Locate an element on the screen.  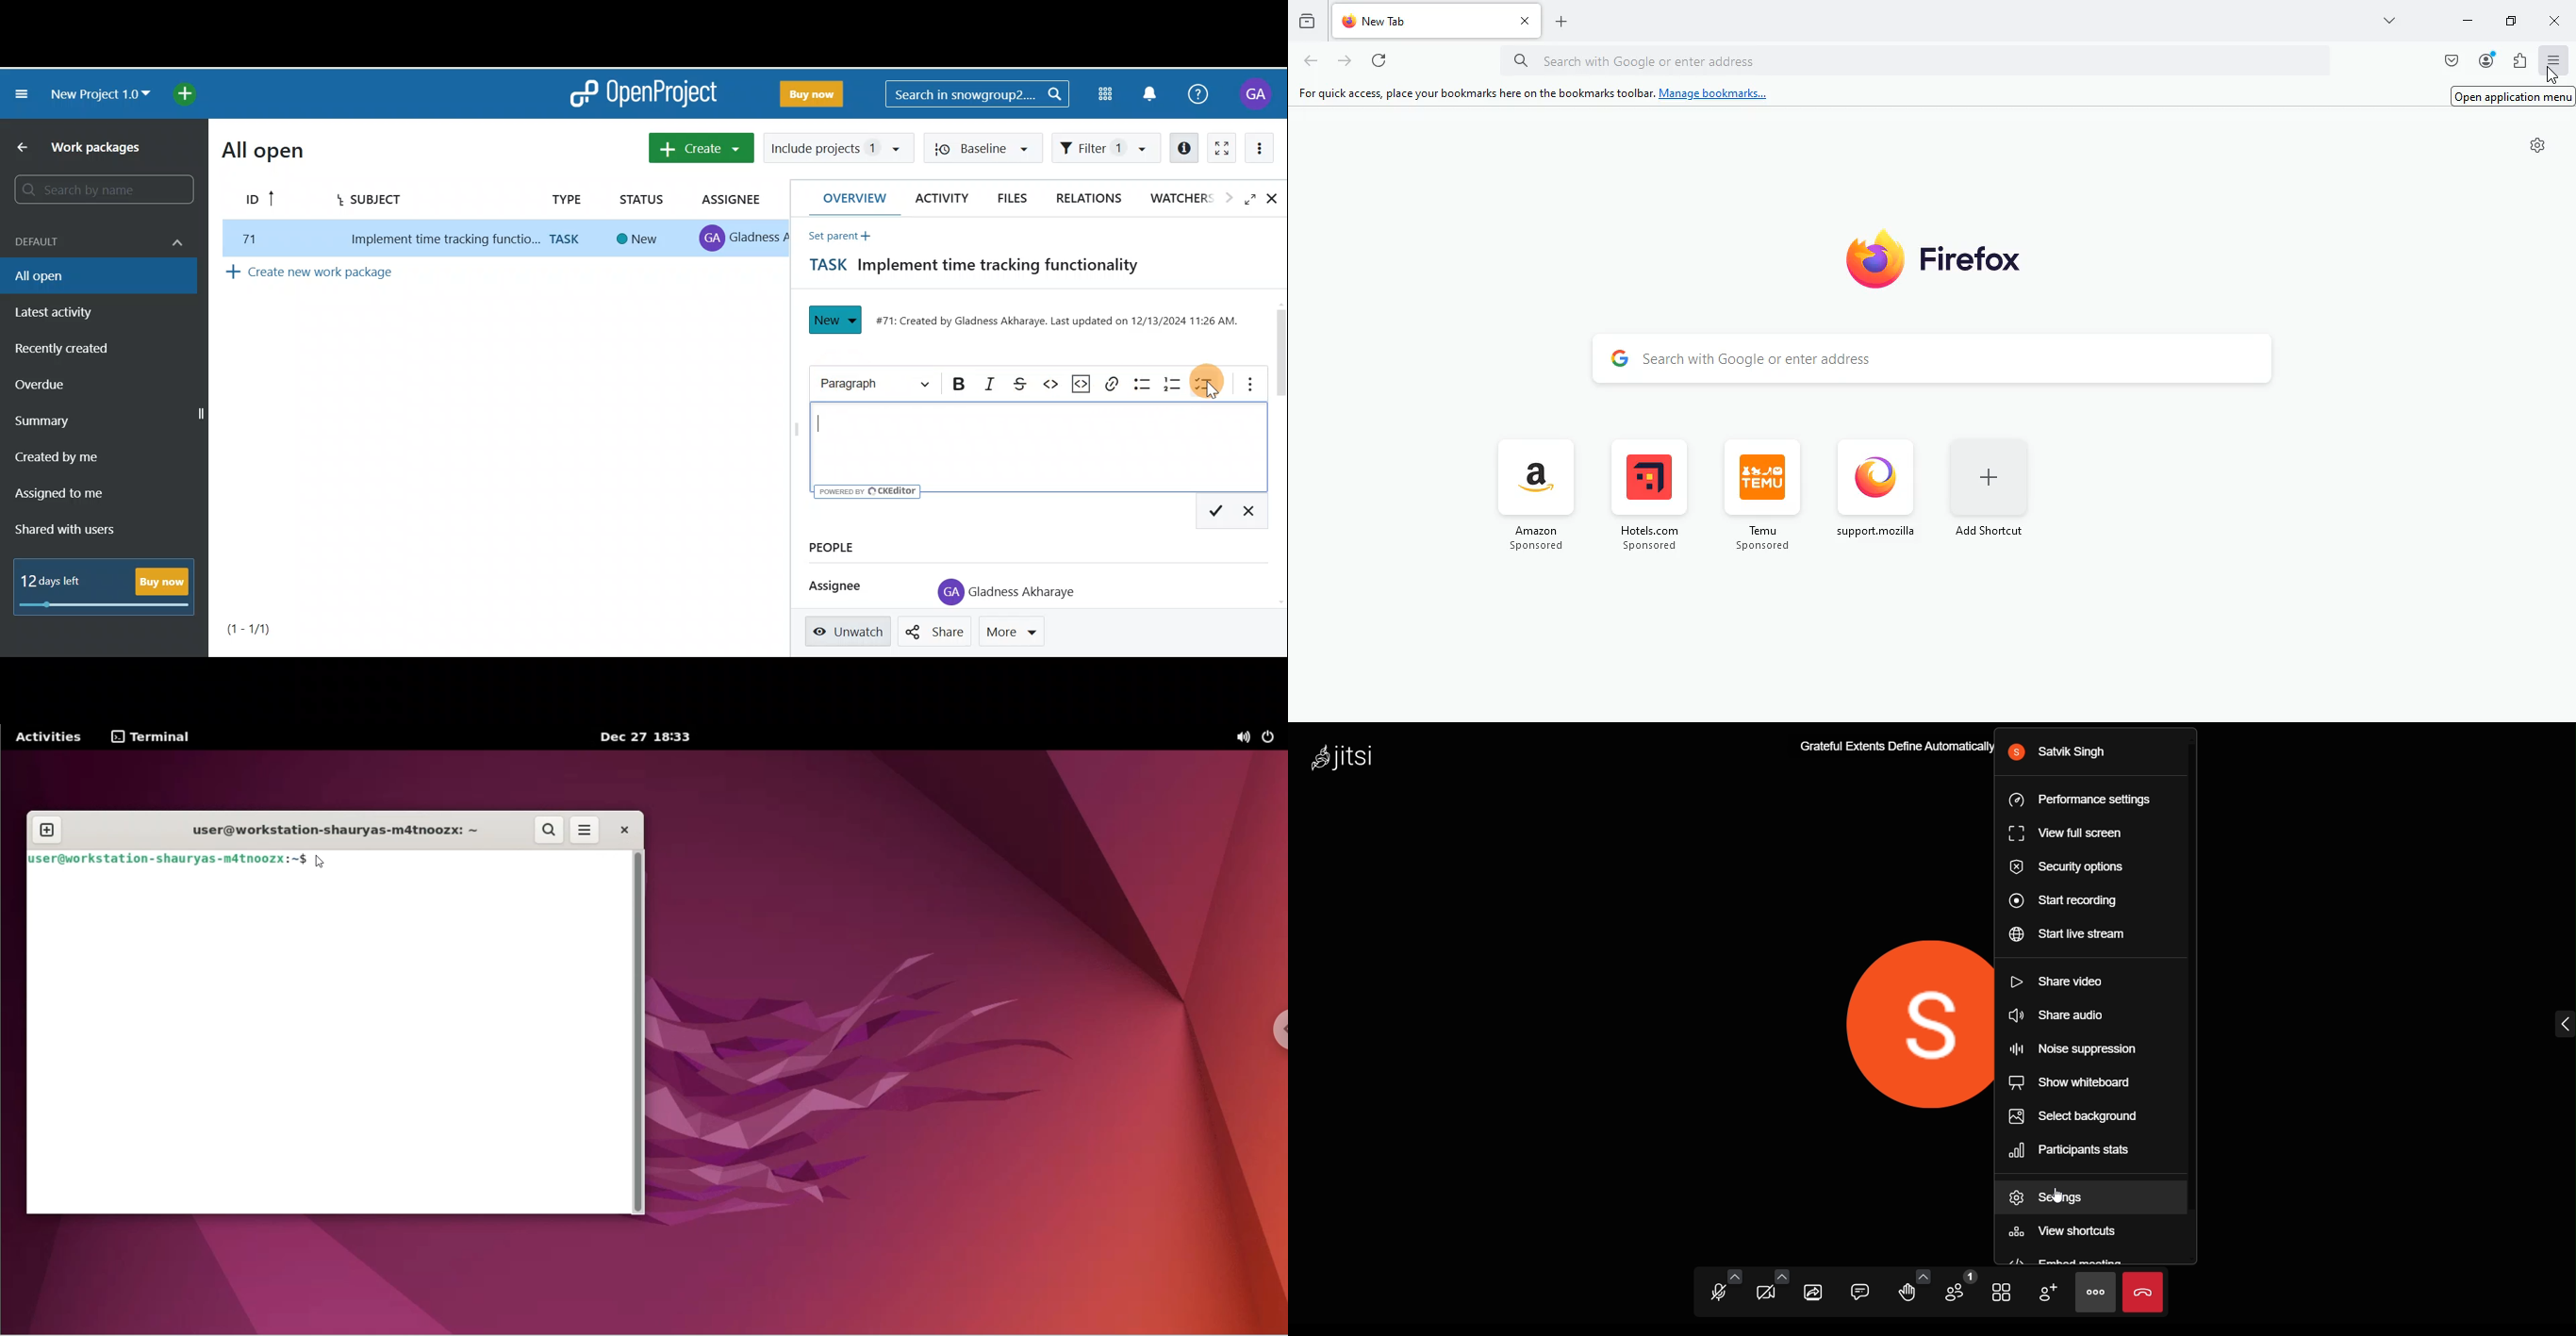
noise suppression is located at coordinates (2081, 1048).